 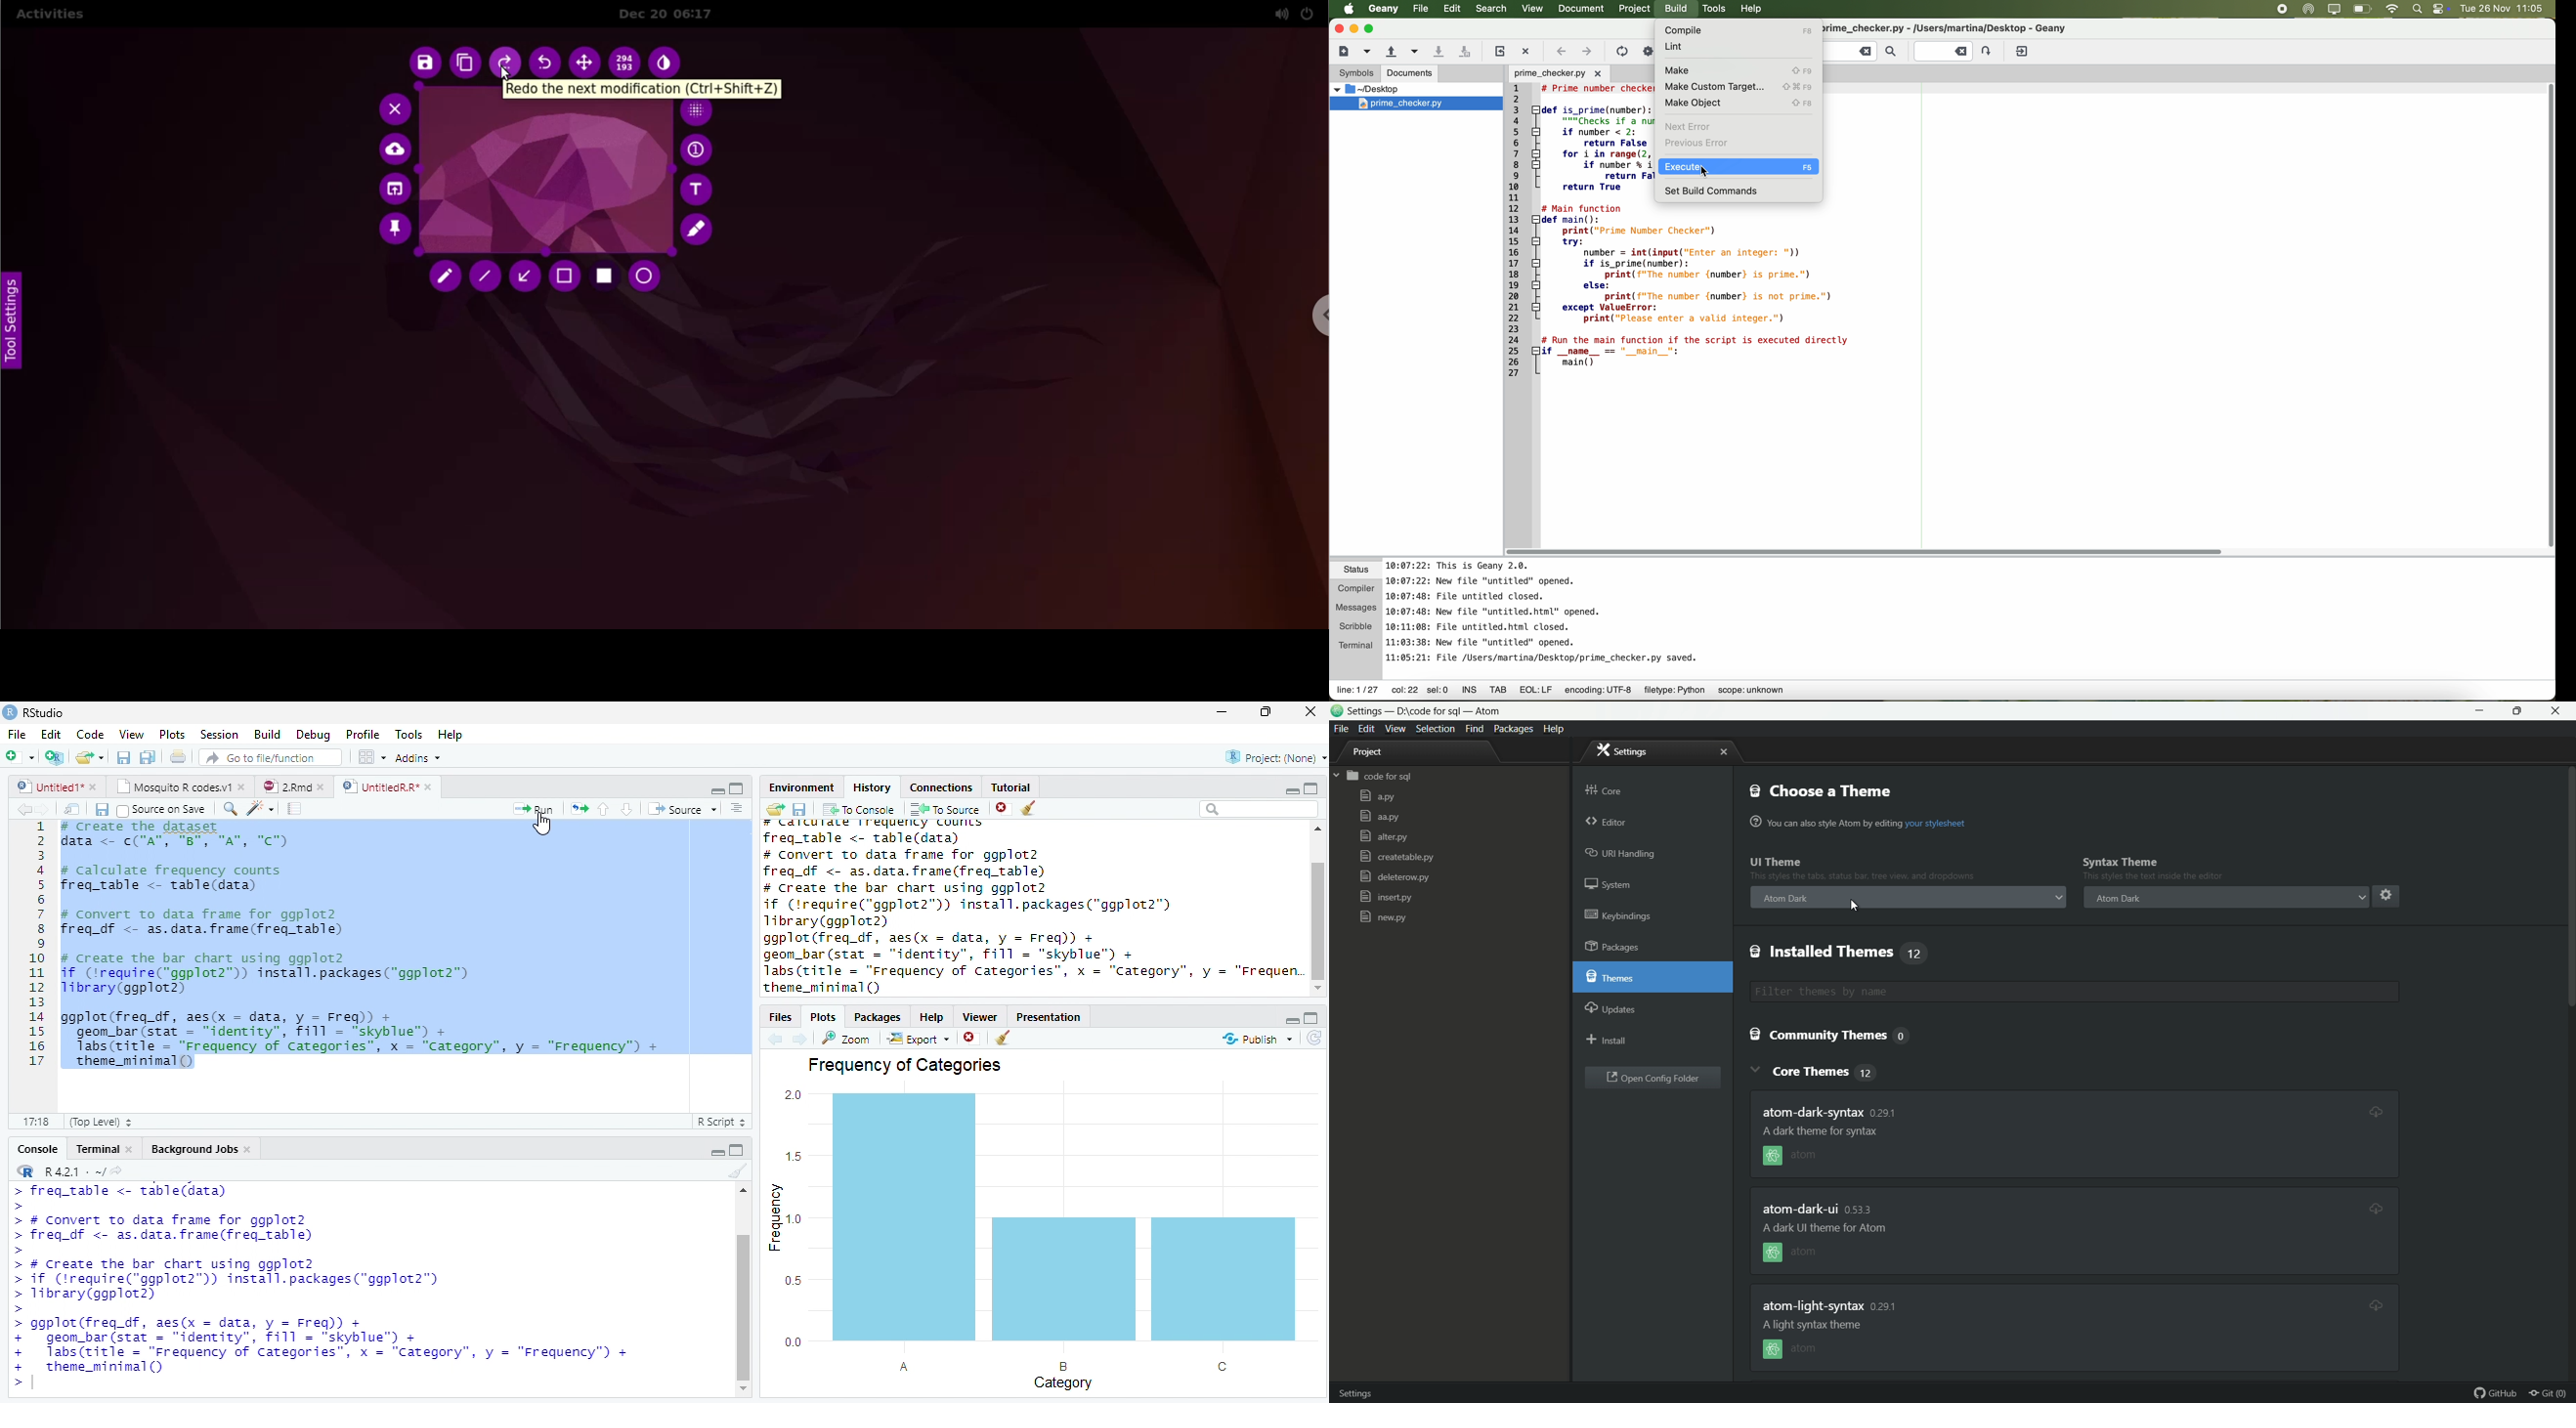 What do you see at coordinates (31, 1121) in the screenshot?
I see `1.1` at bounding box center [31, 1121].